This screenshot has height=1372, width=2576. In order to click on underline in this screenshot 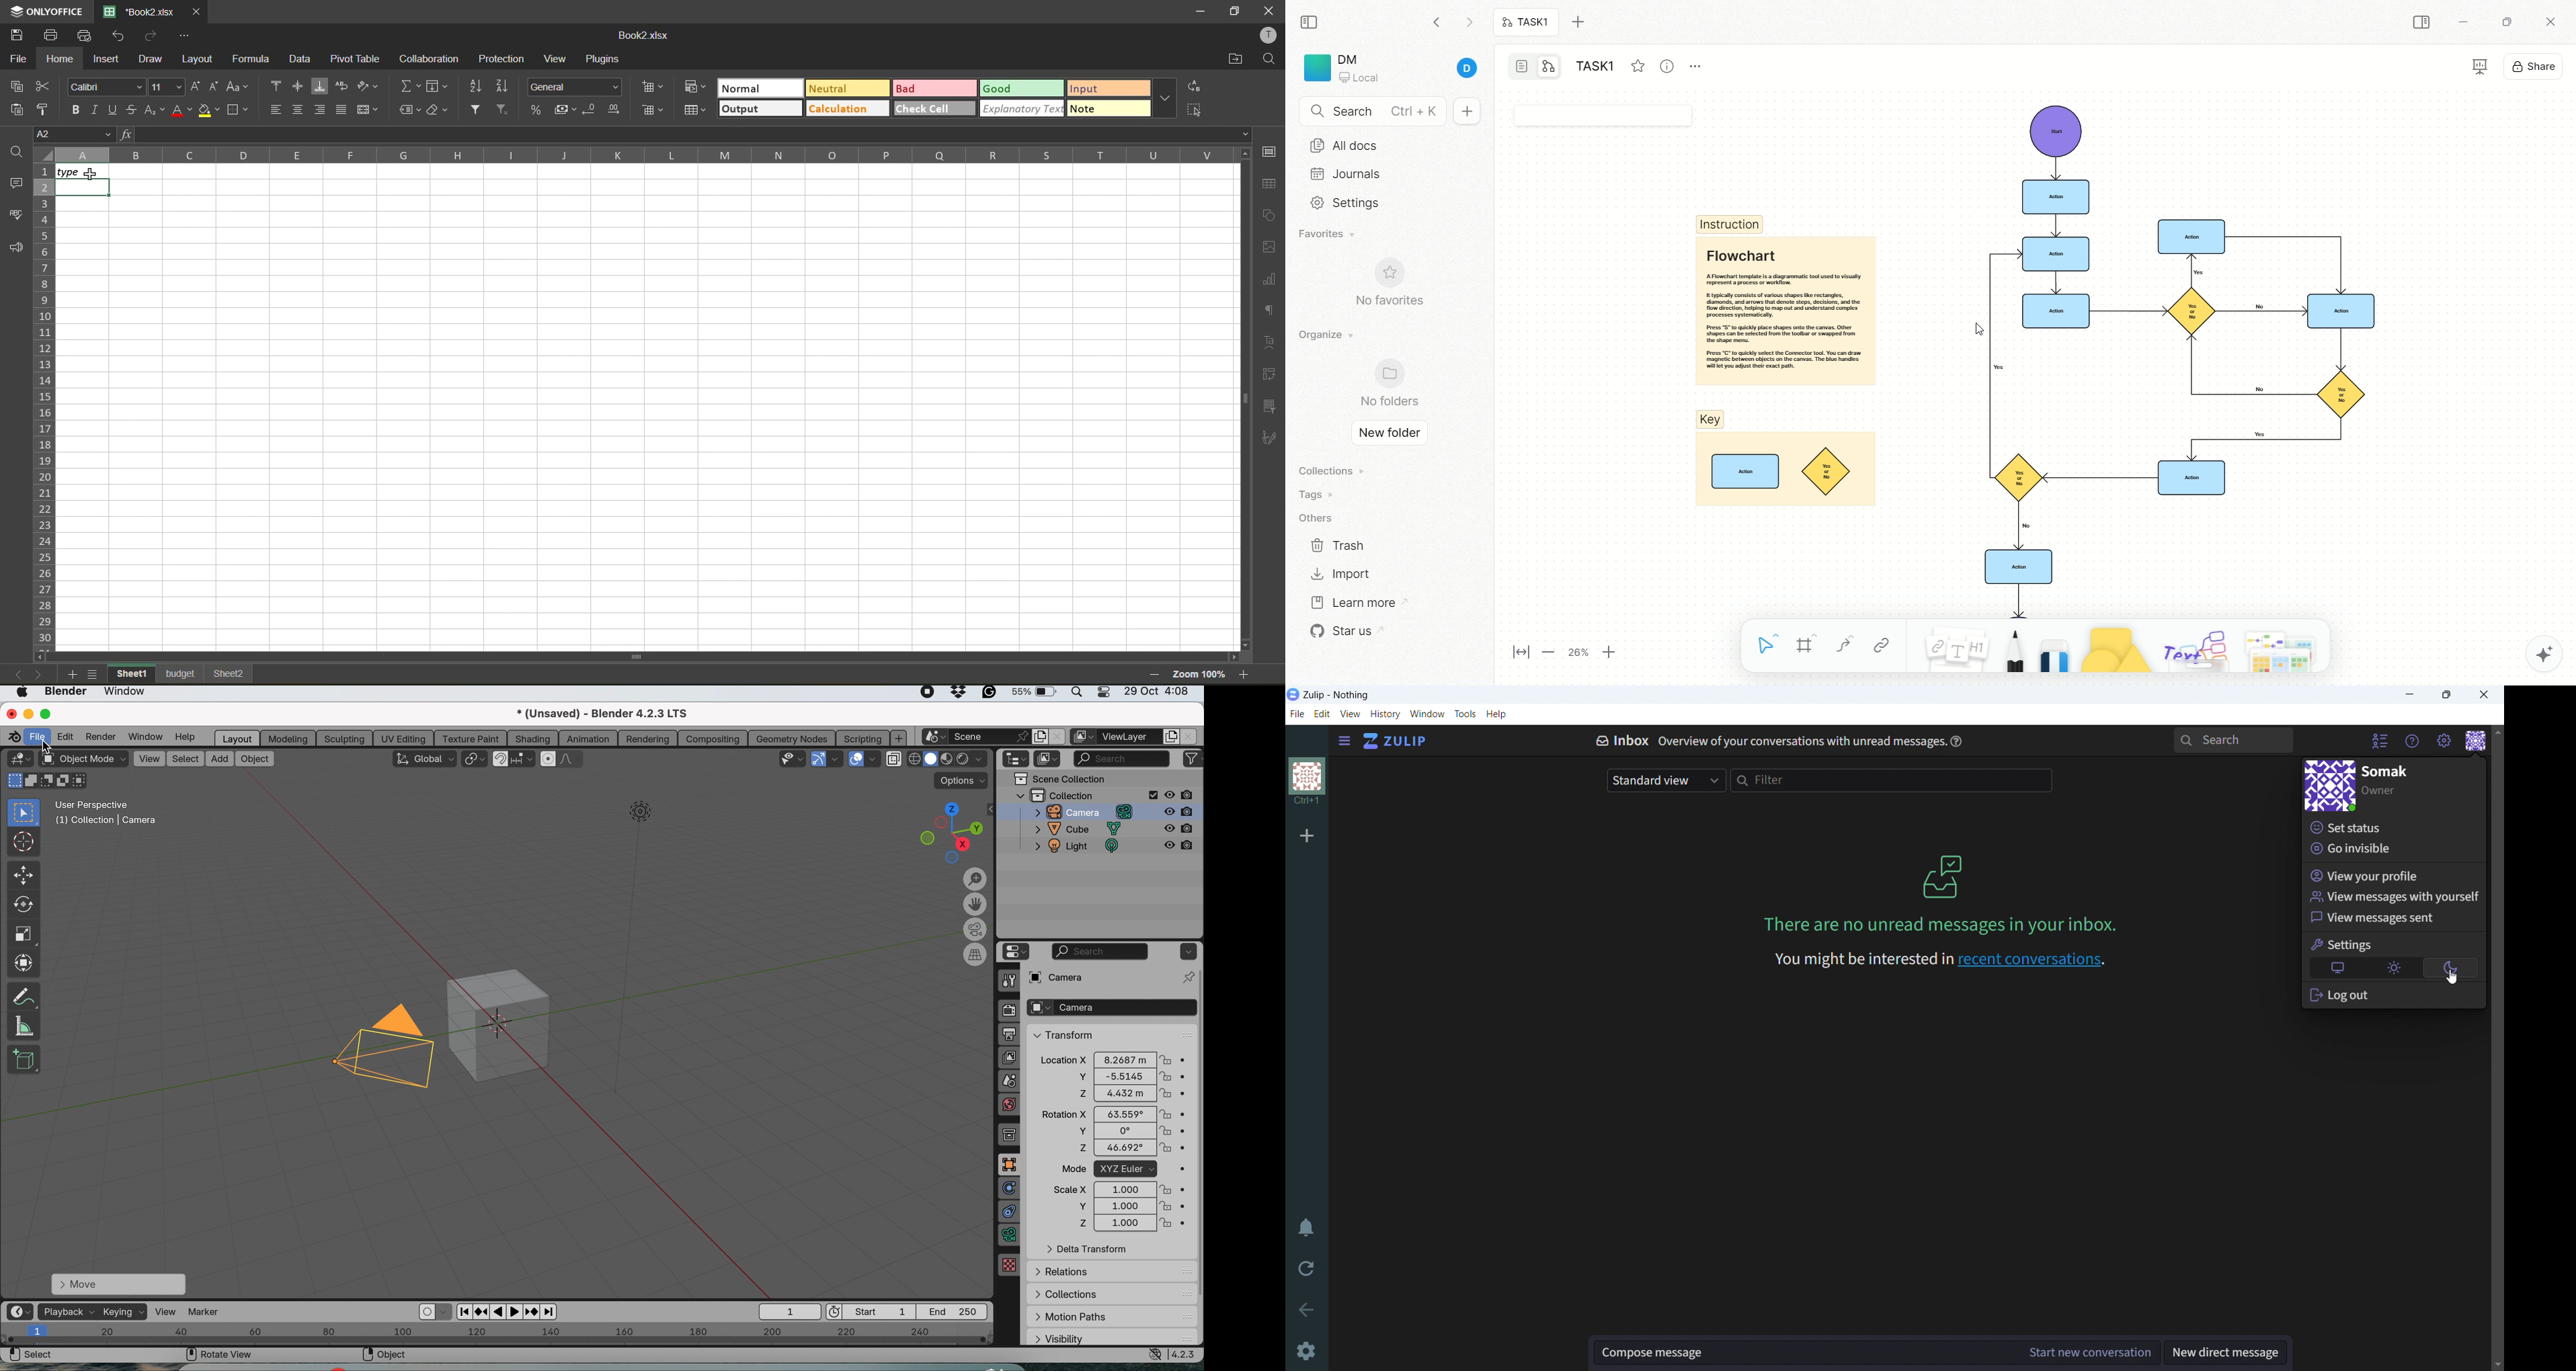, I will do `click(117, 110)`.